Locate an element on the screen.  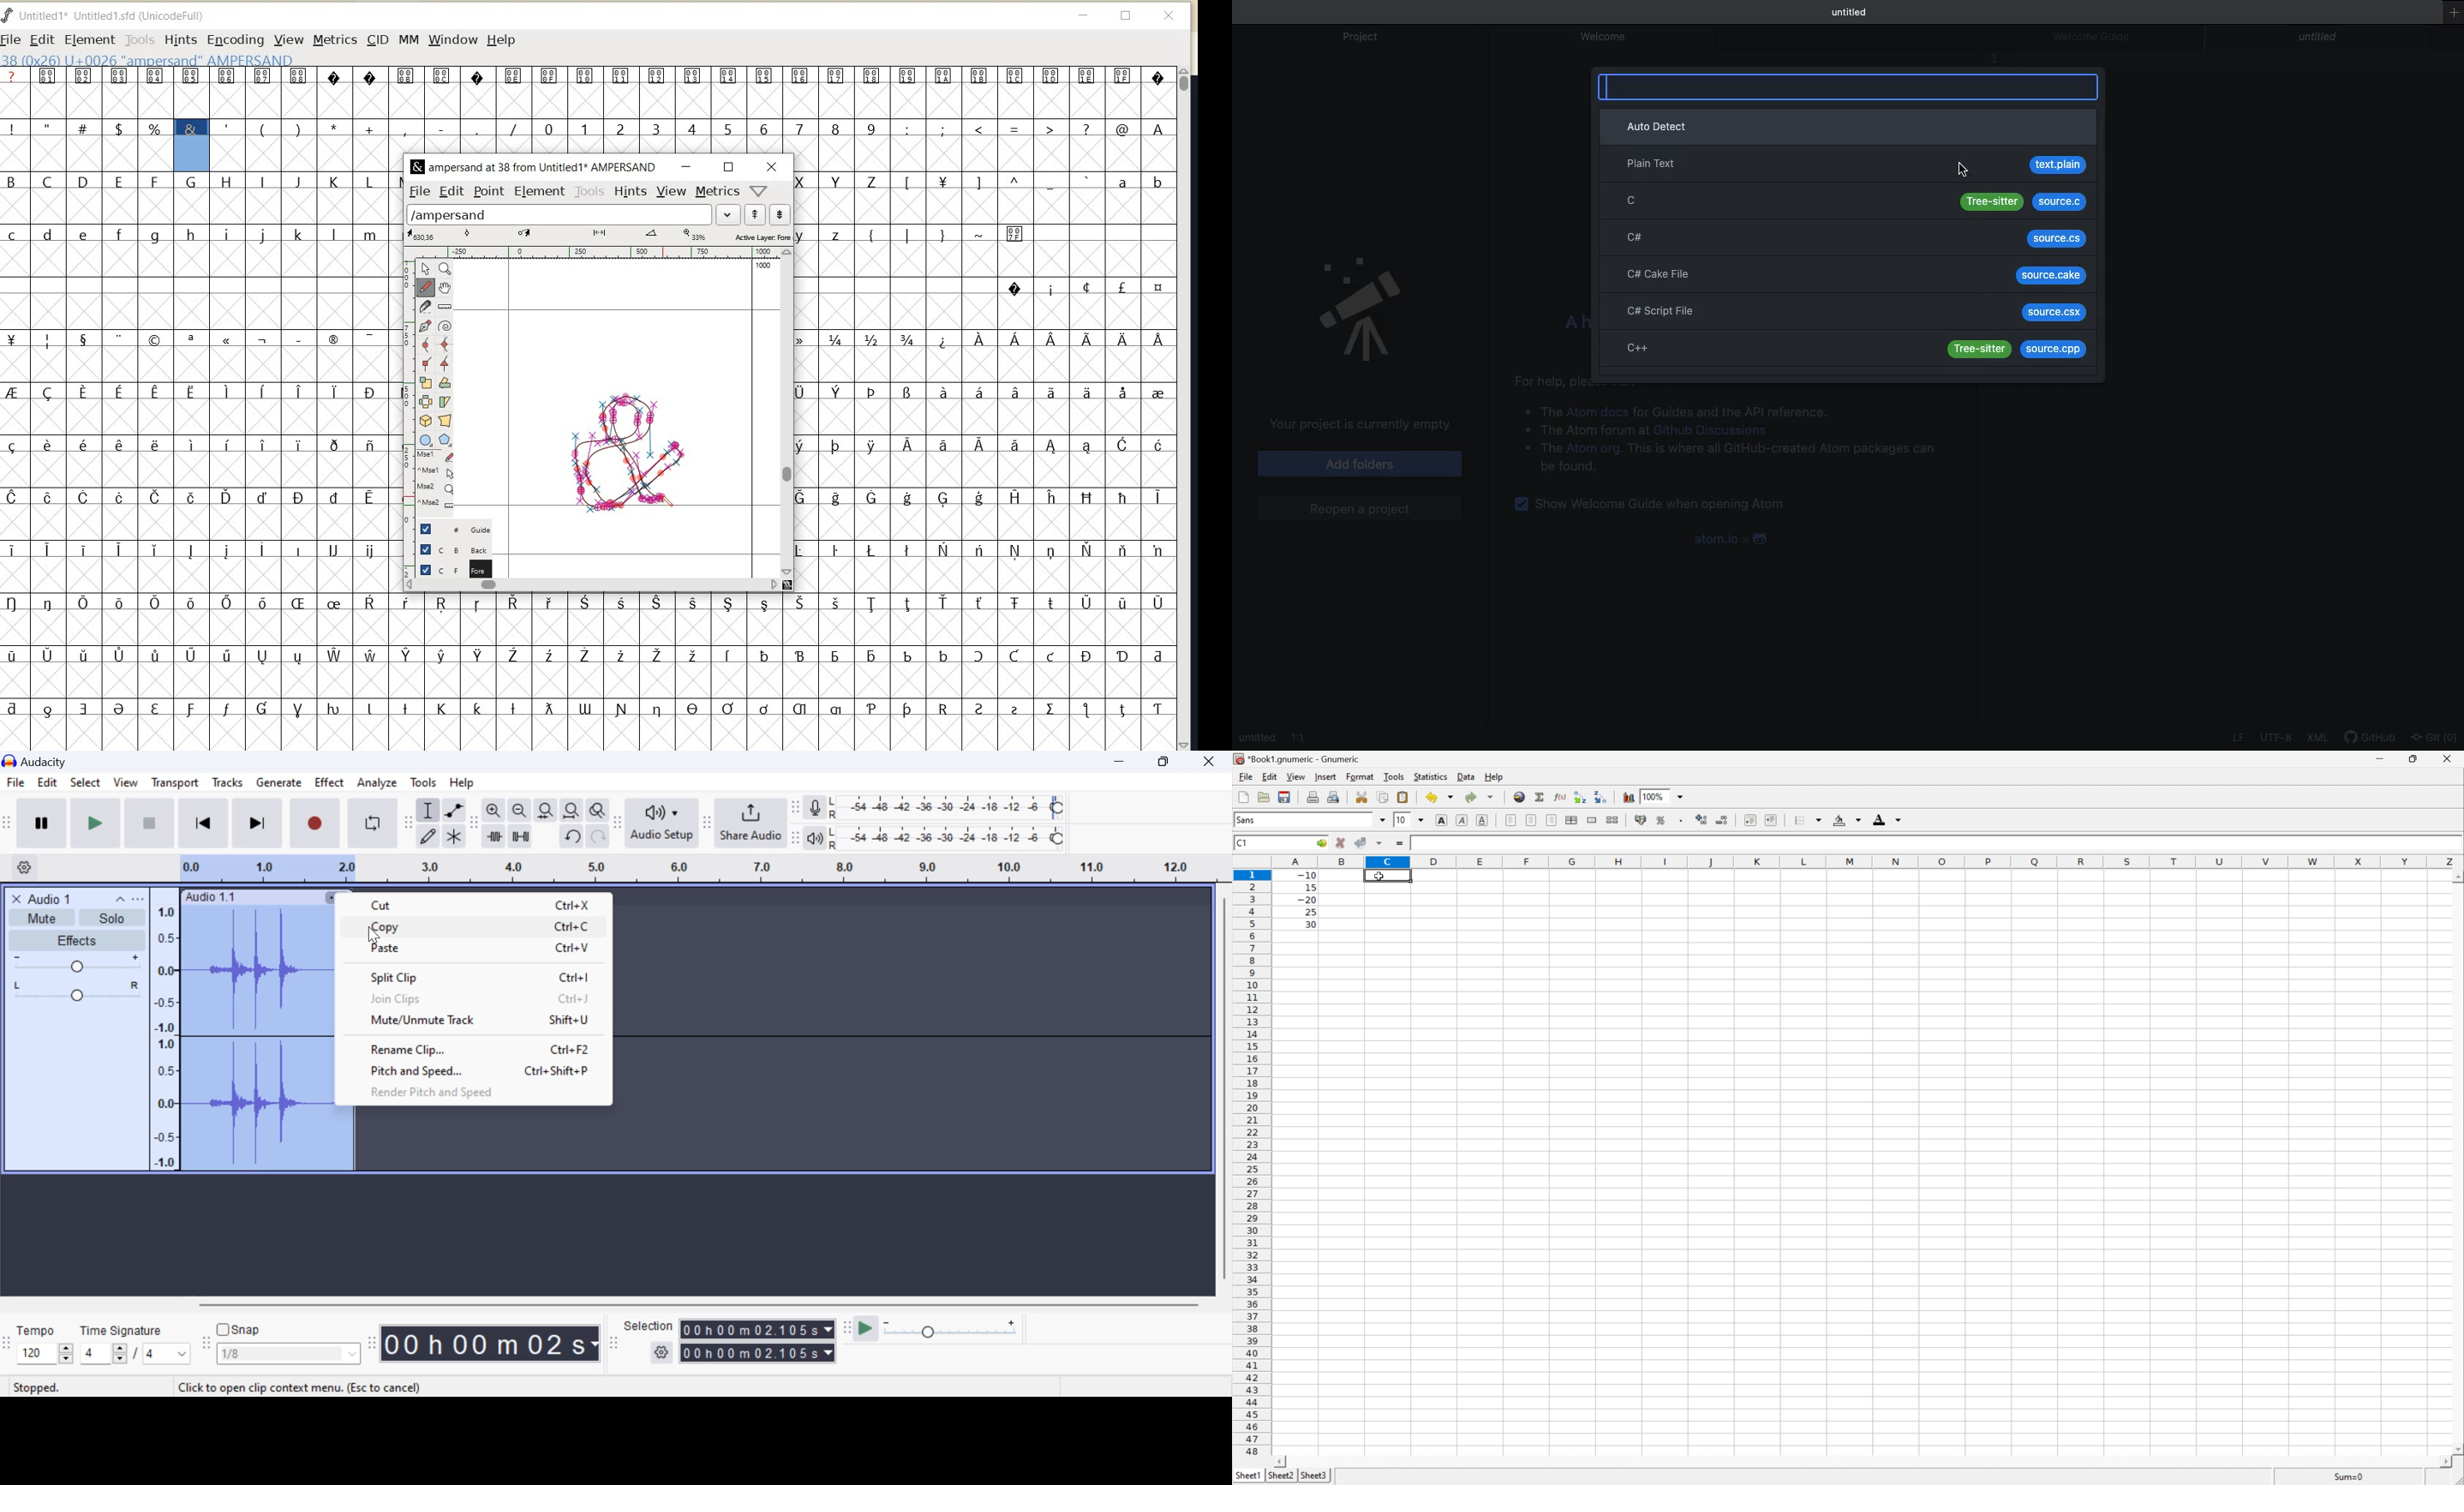
Copy the selection is located at coordinates (1382, 797).